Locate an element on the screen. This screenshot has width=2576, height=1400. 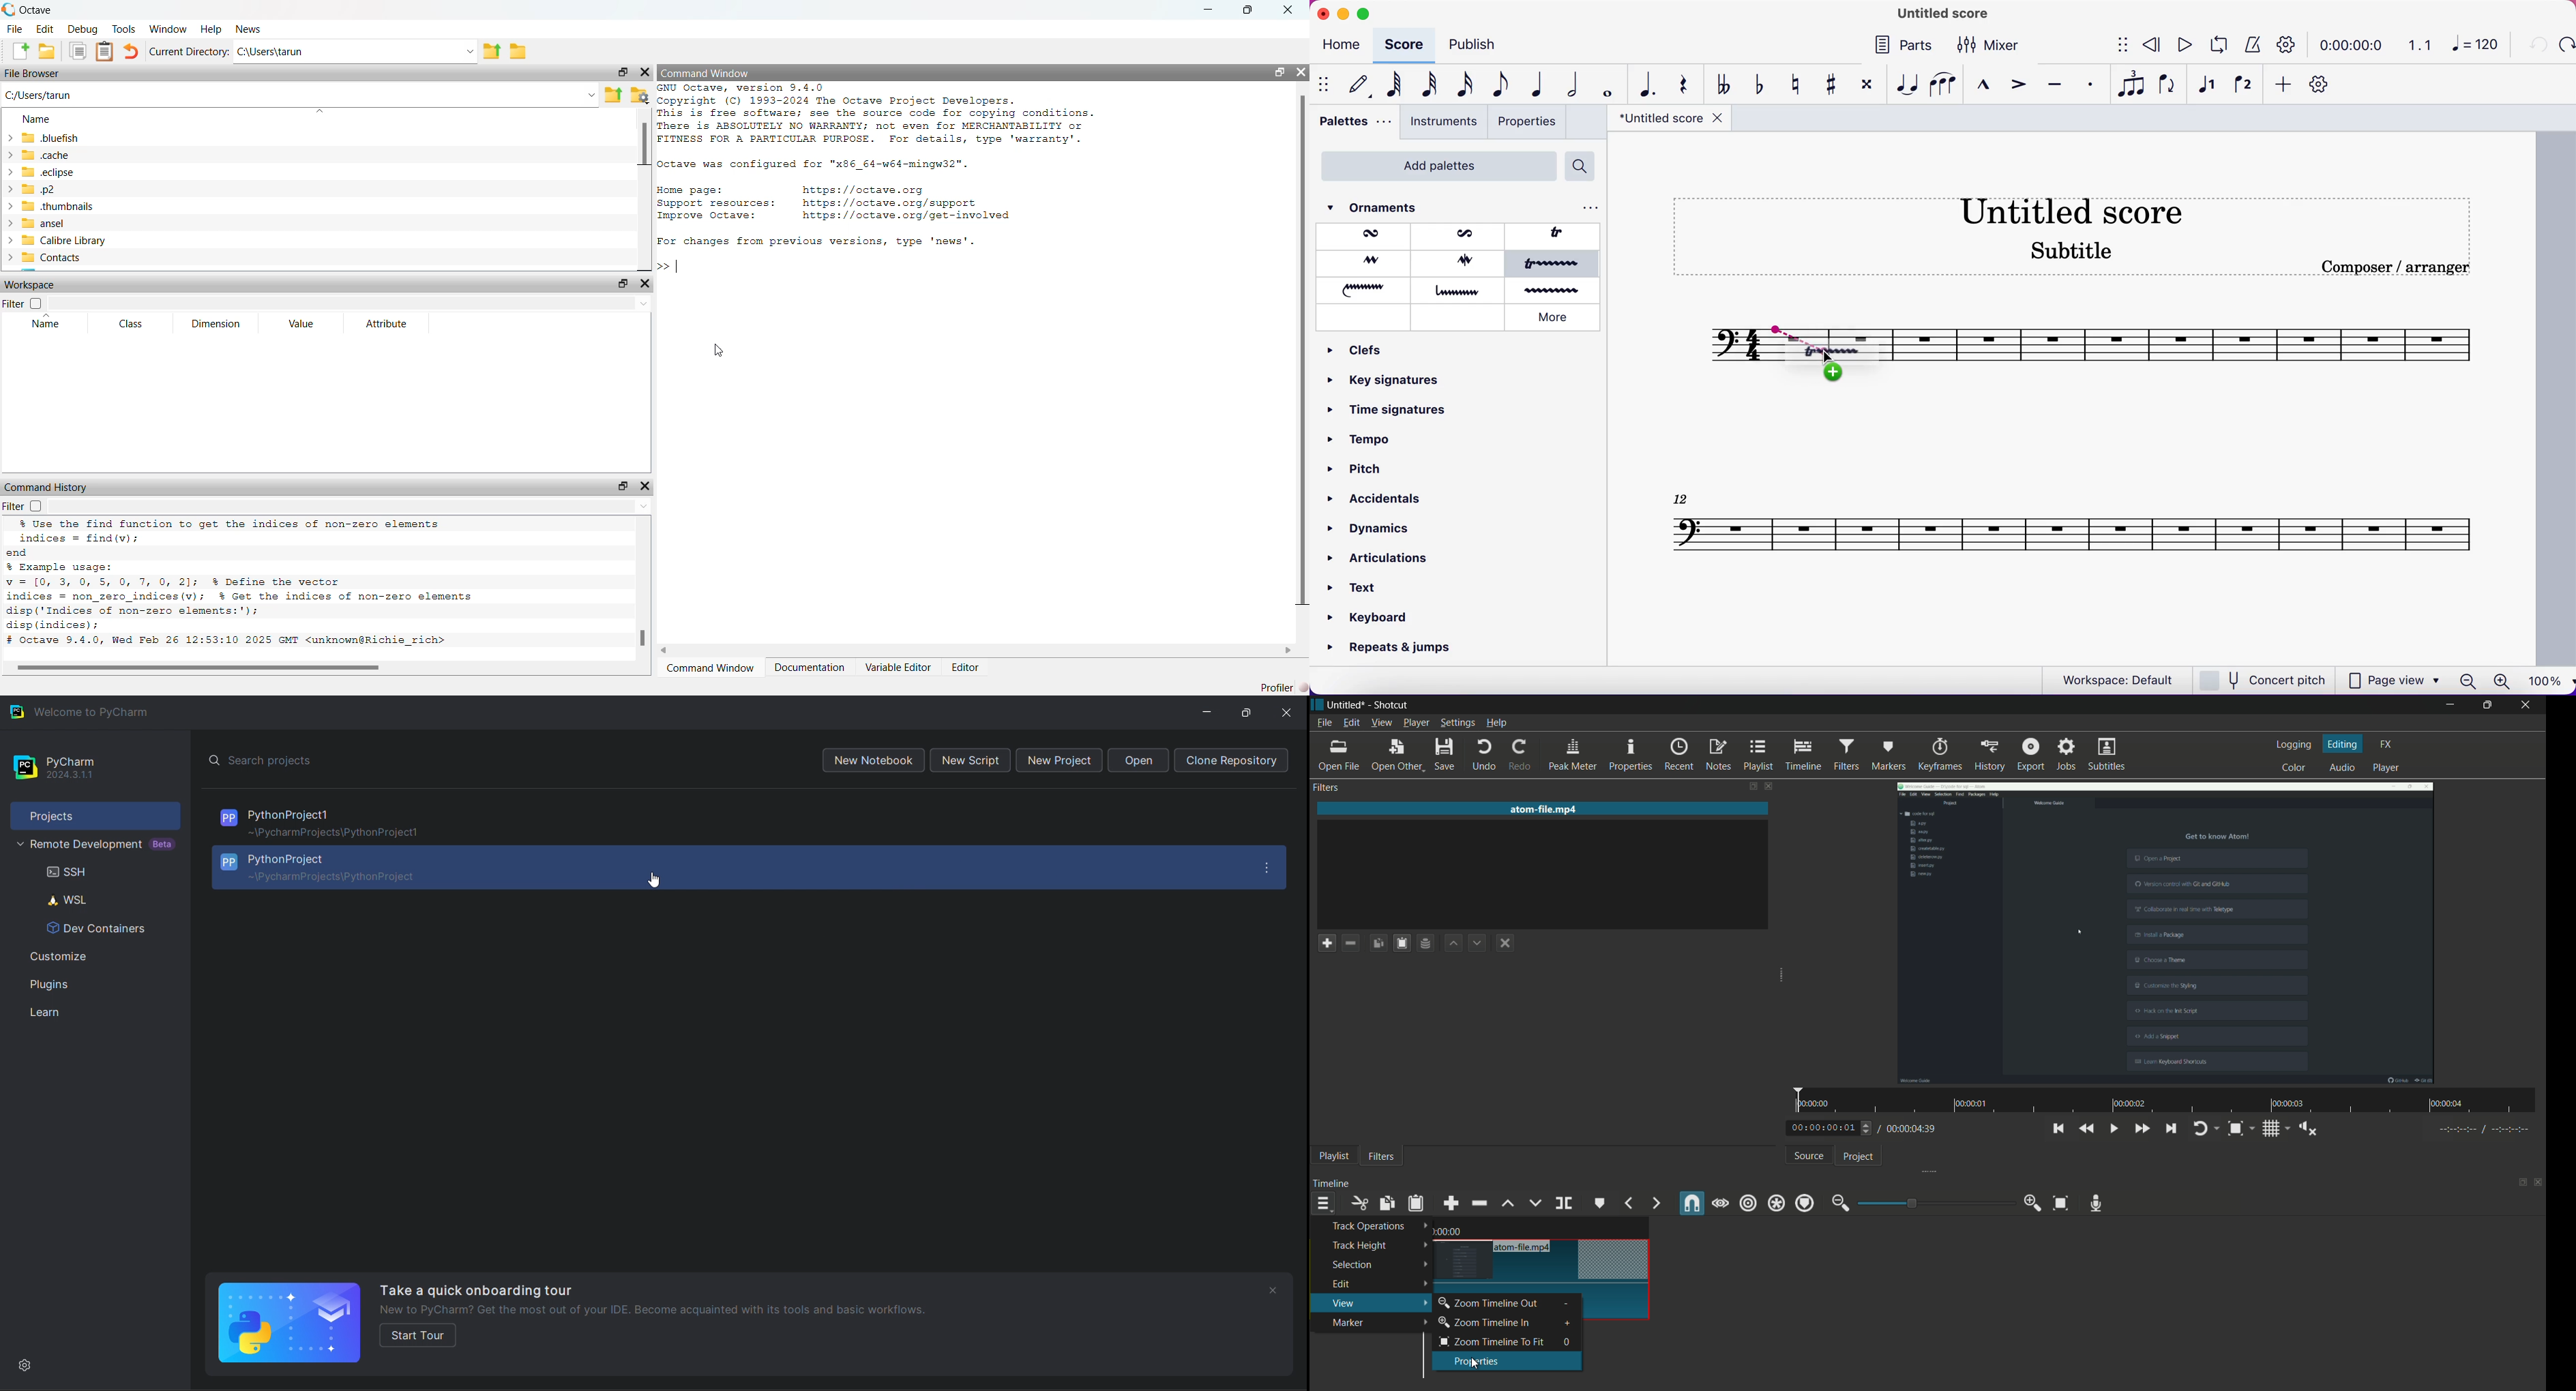
ripple is located at coordinates (1747, 1205).